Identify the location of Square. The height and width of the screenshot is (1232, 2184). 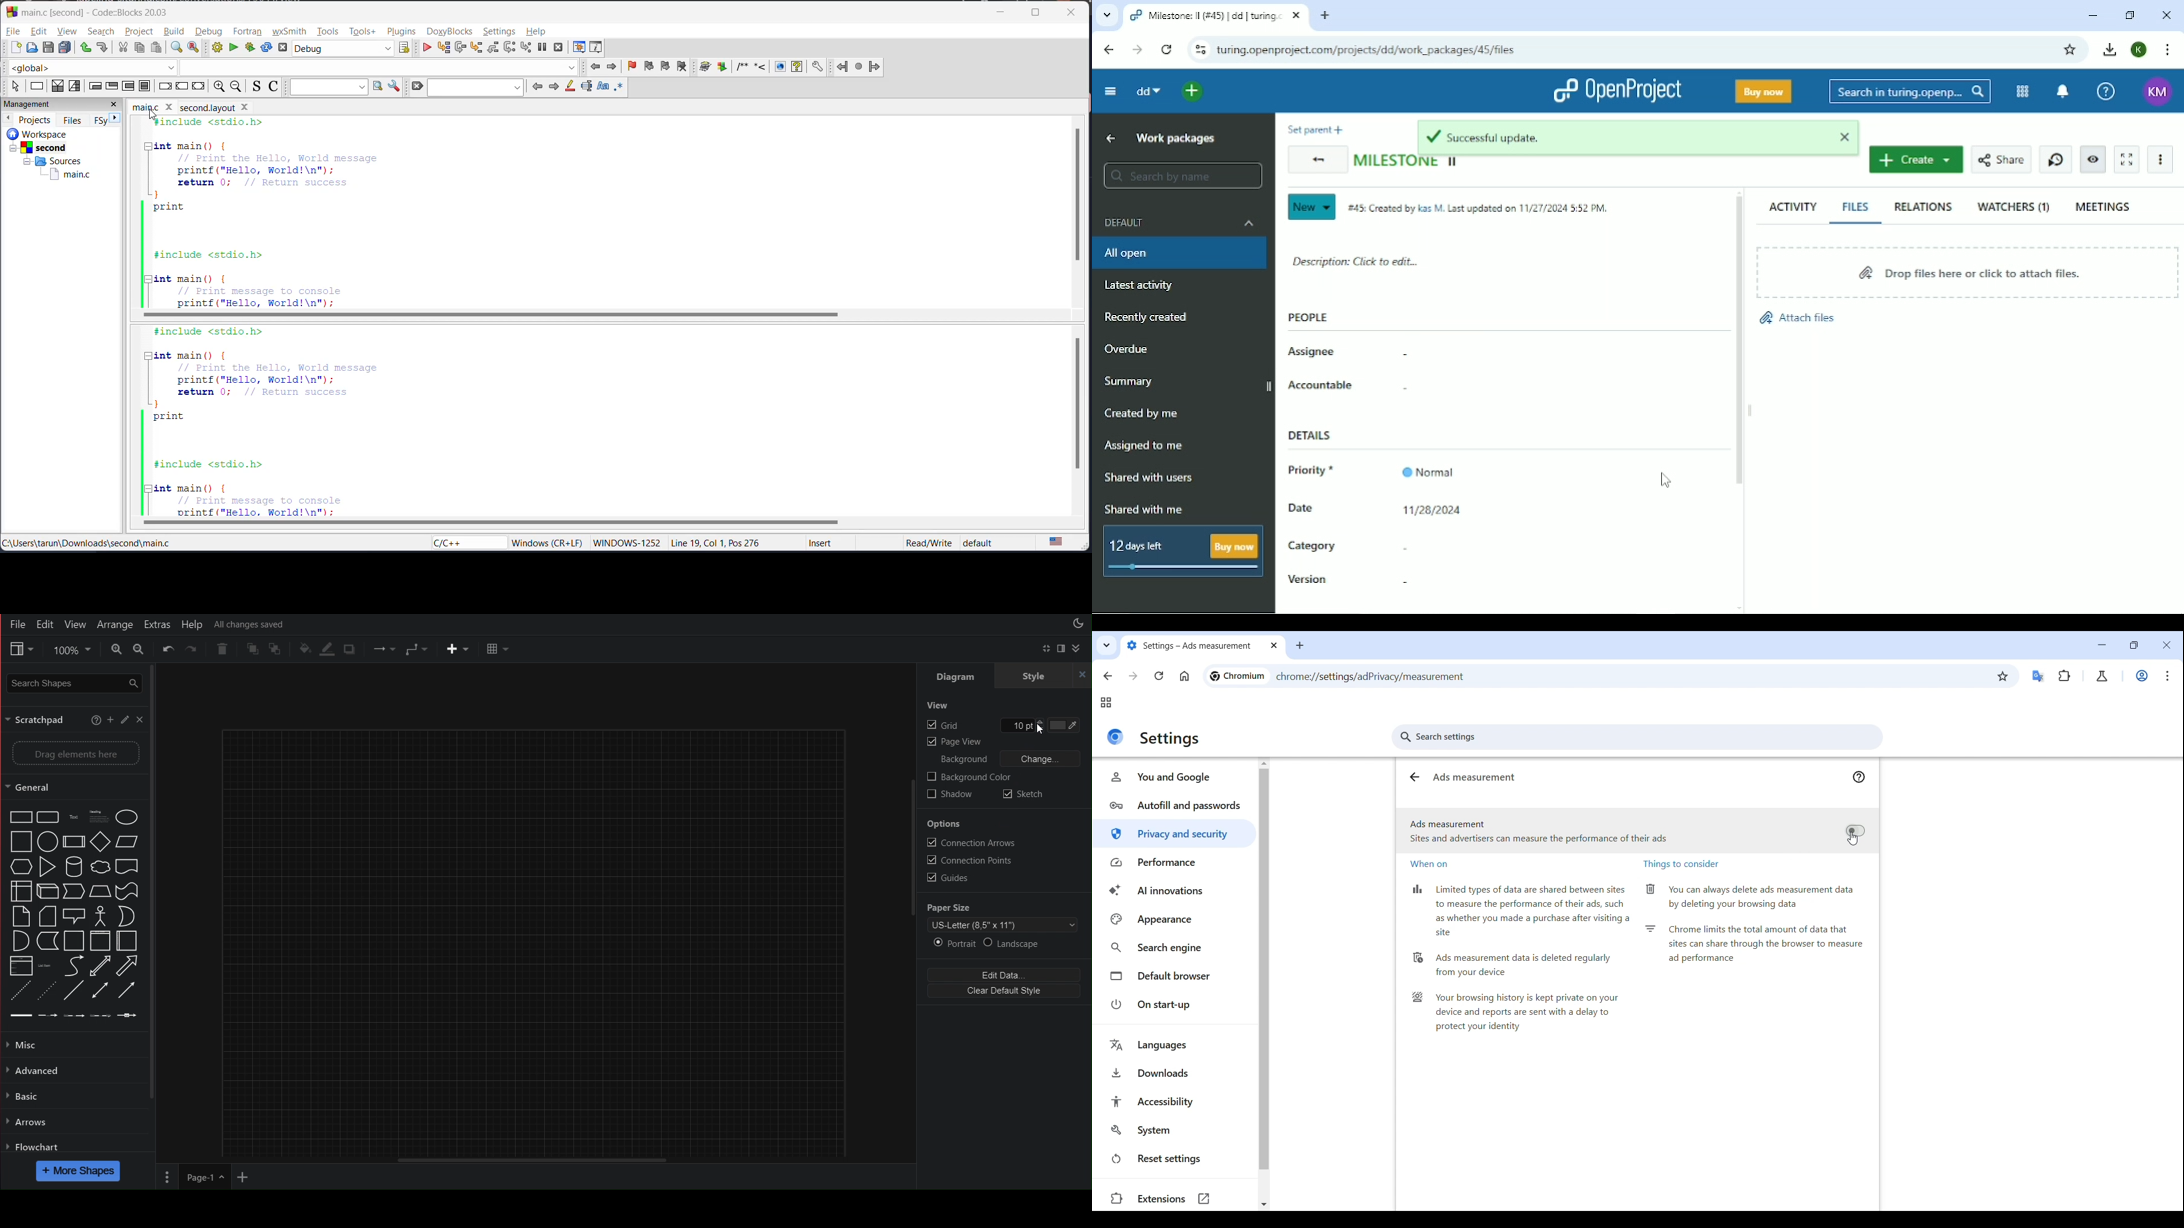
(72, 841).